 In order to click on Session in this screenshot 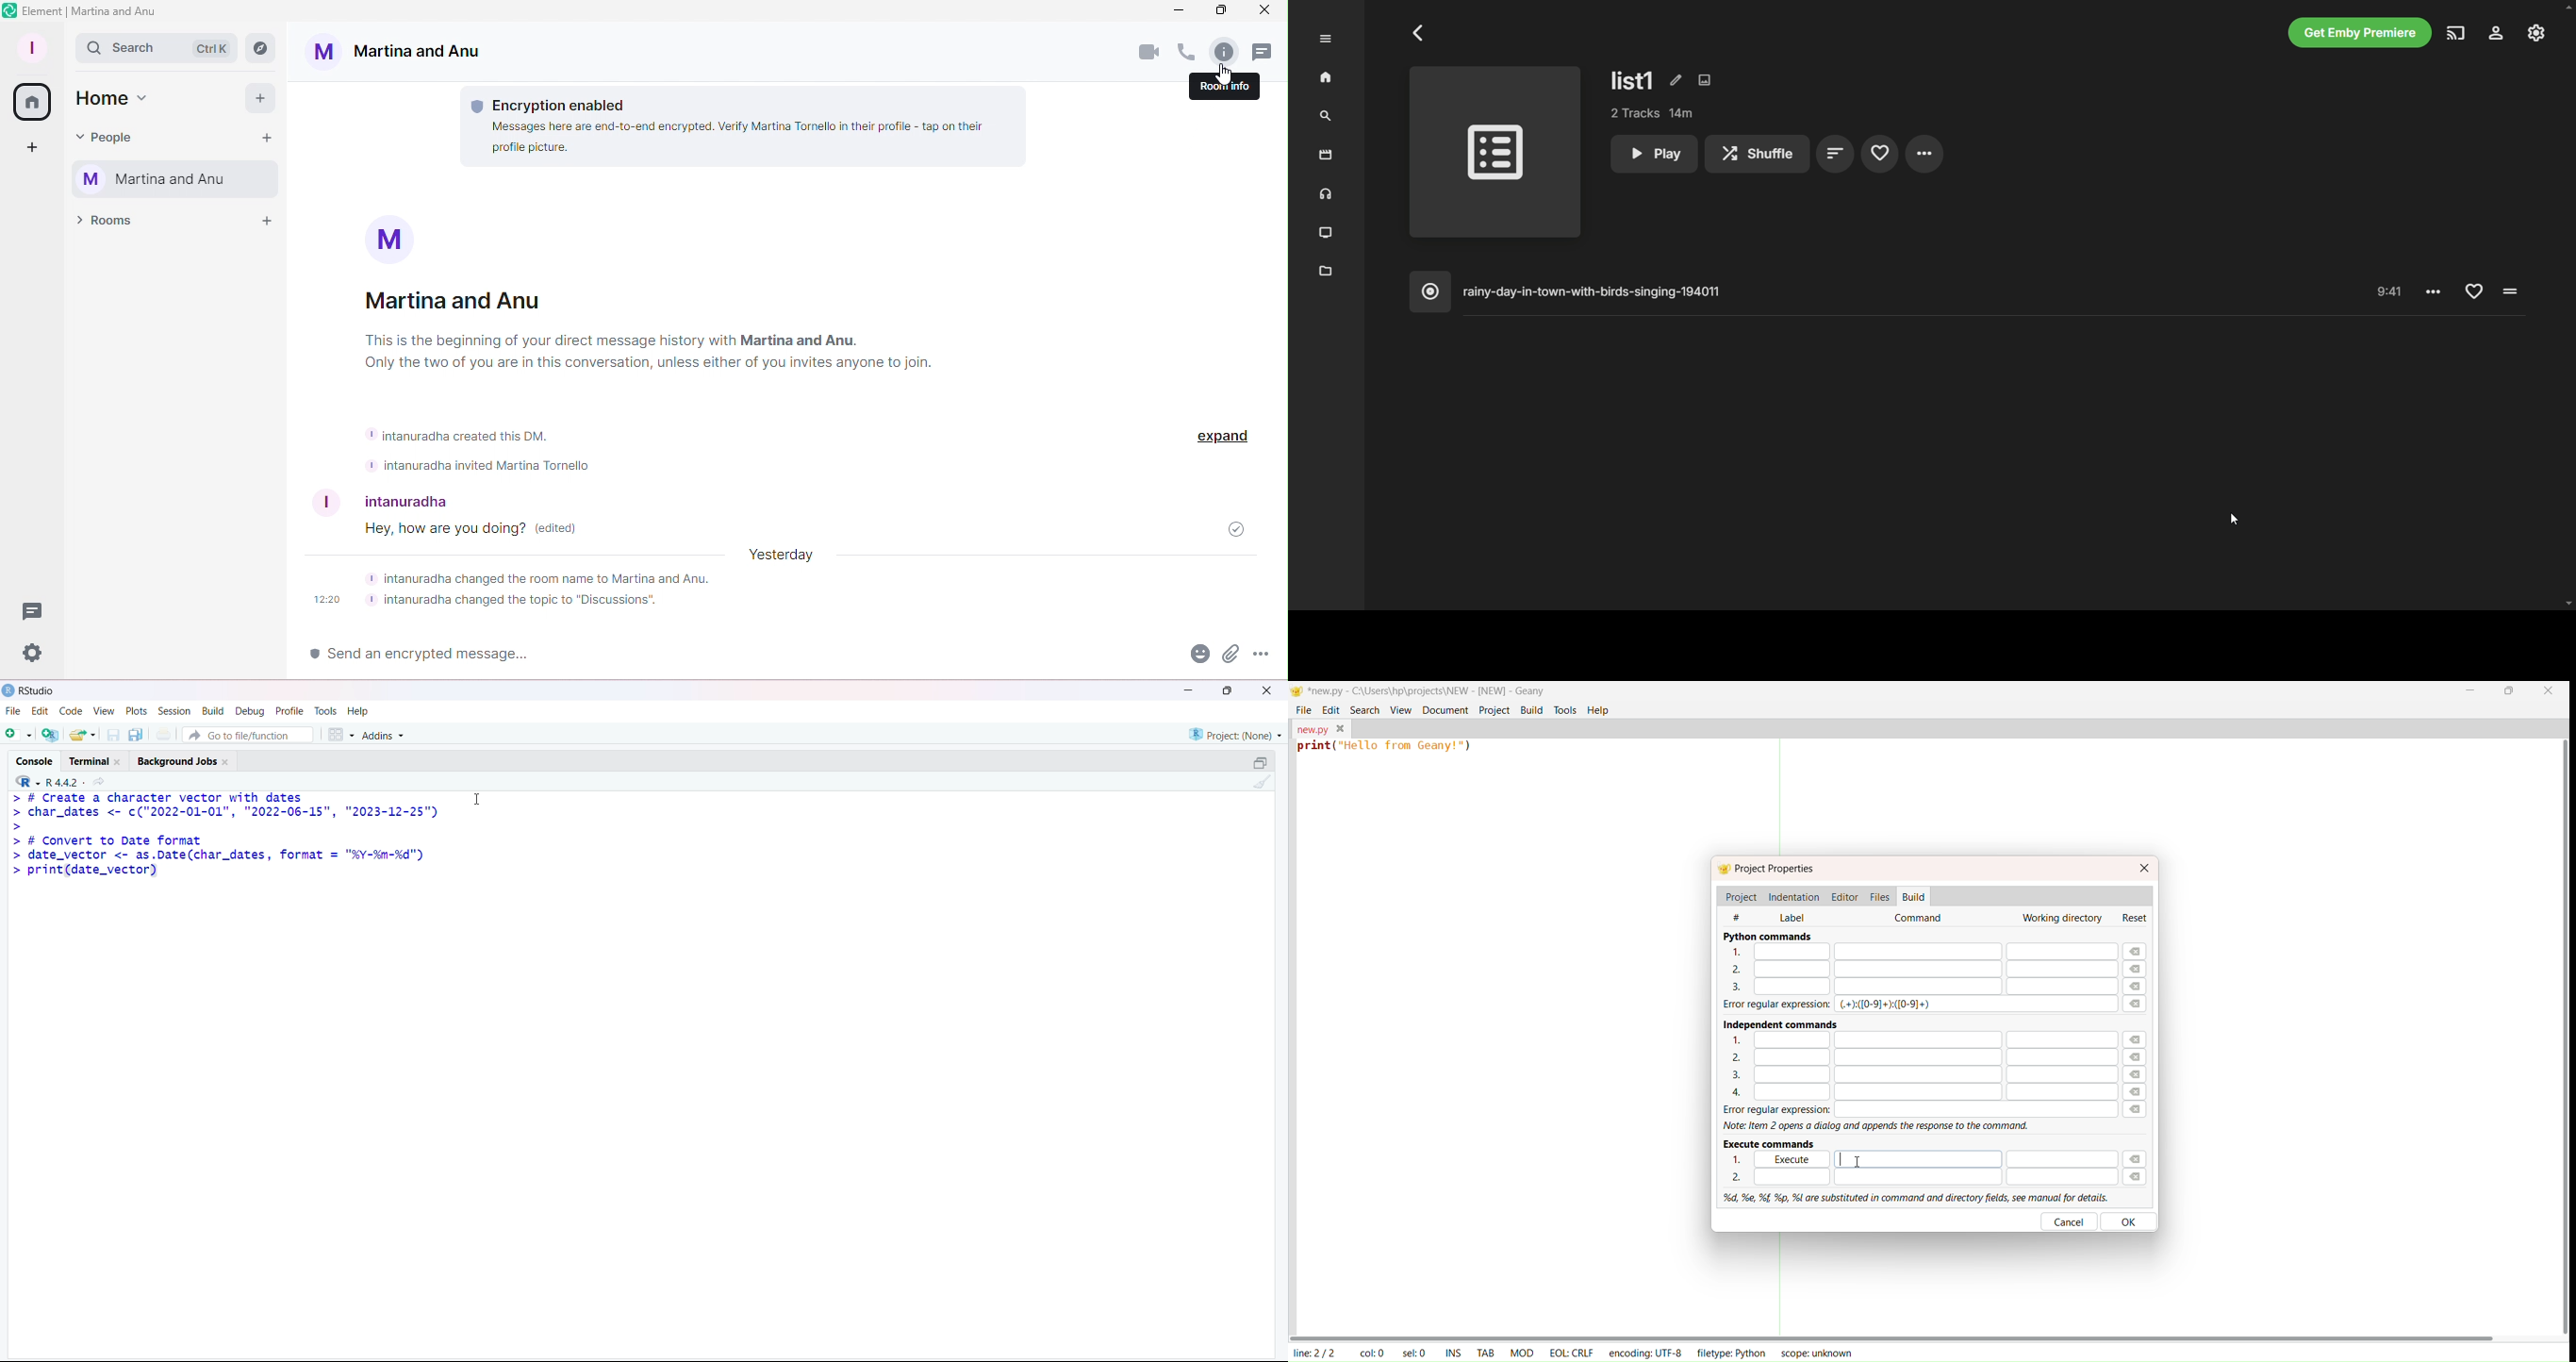, I will do `click(172, 712)`.